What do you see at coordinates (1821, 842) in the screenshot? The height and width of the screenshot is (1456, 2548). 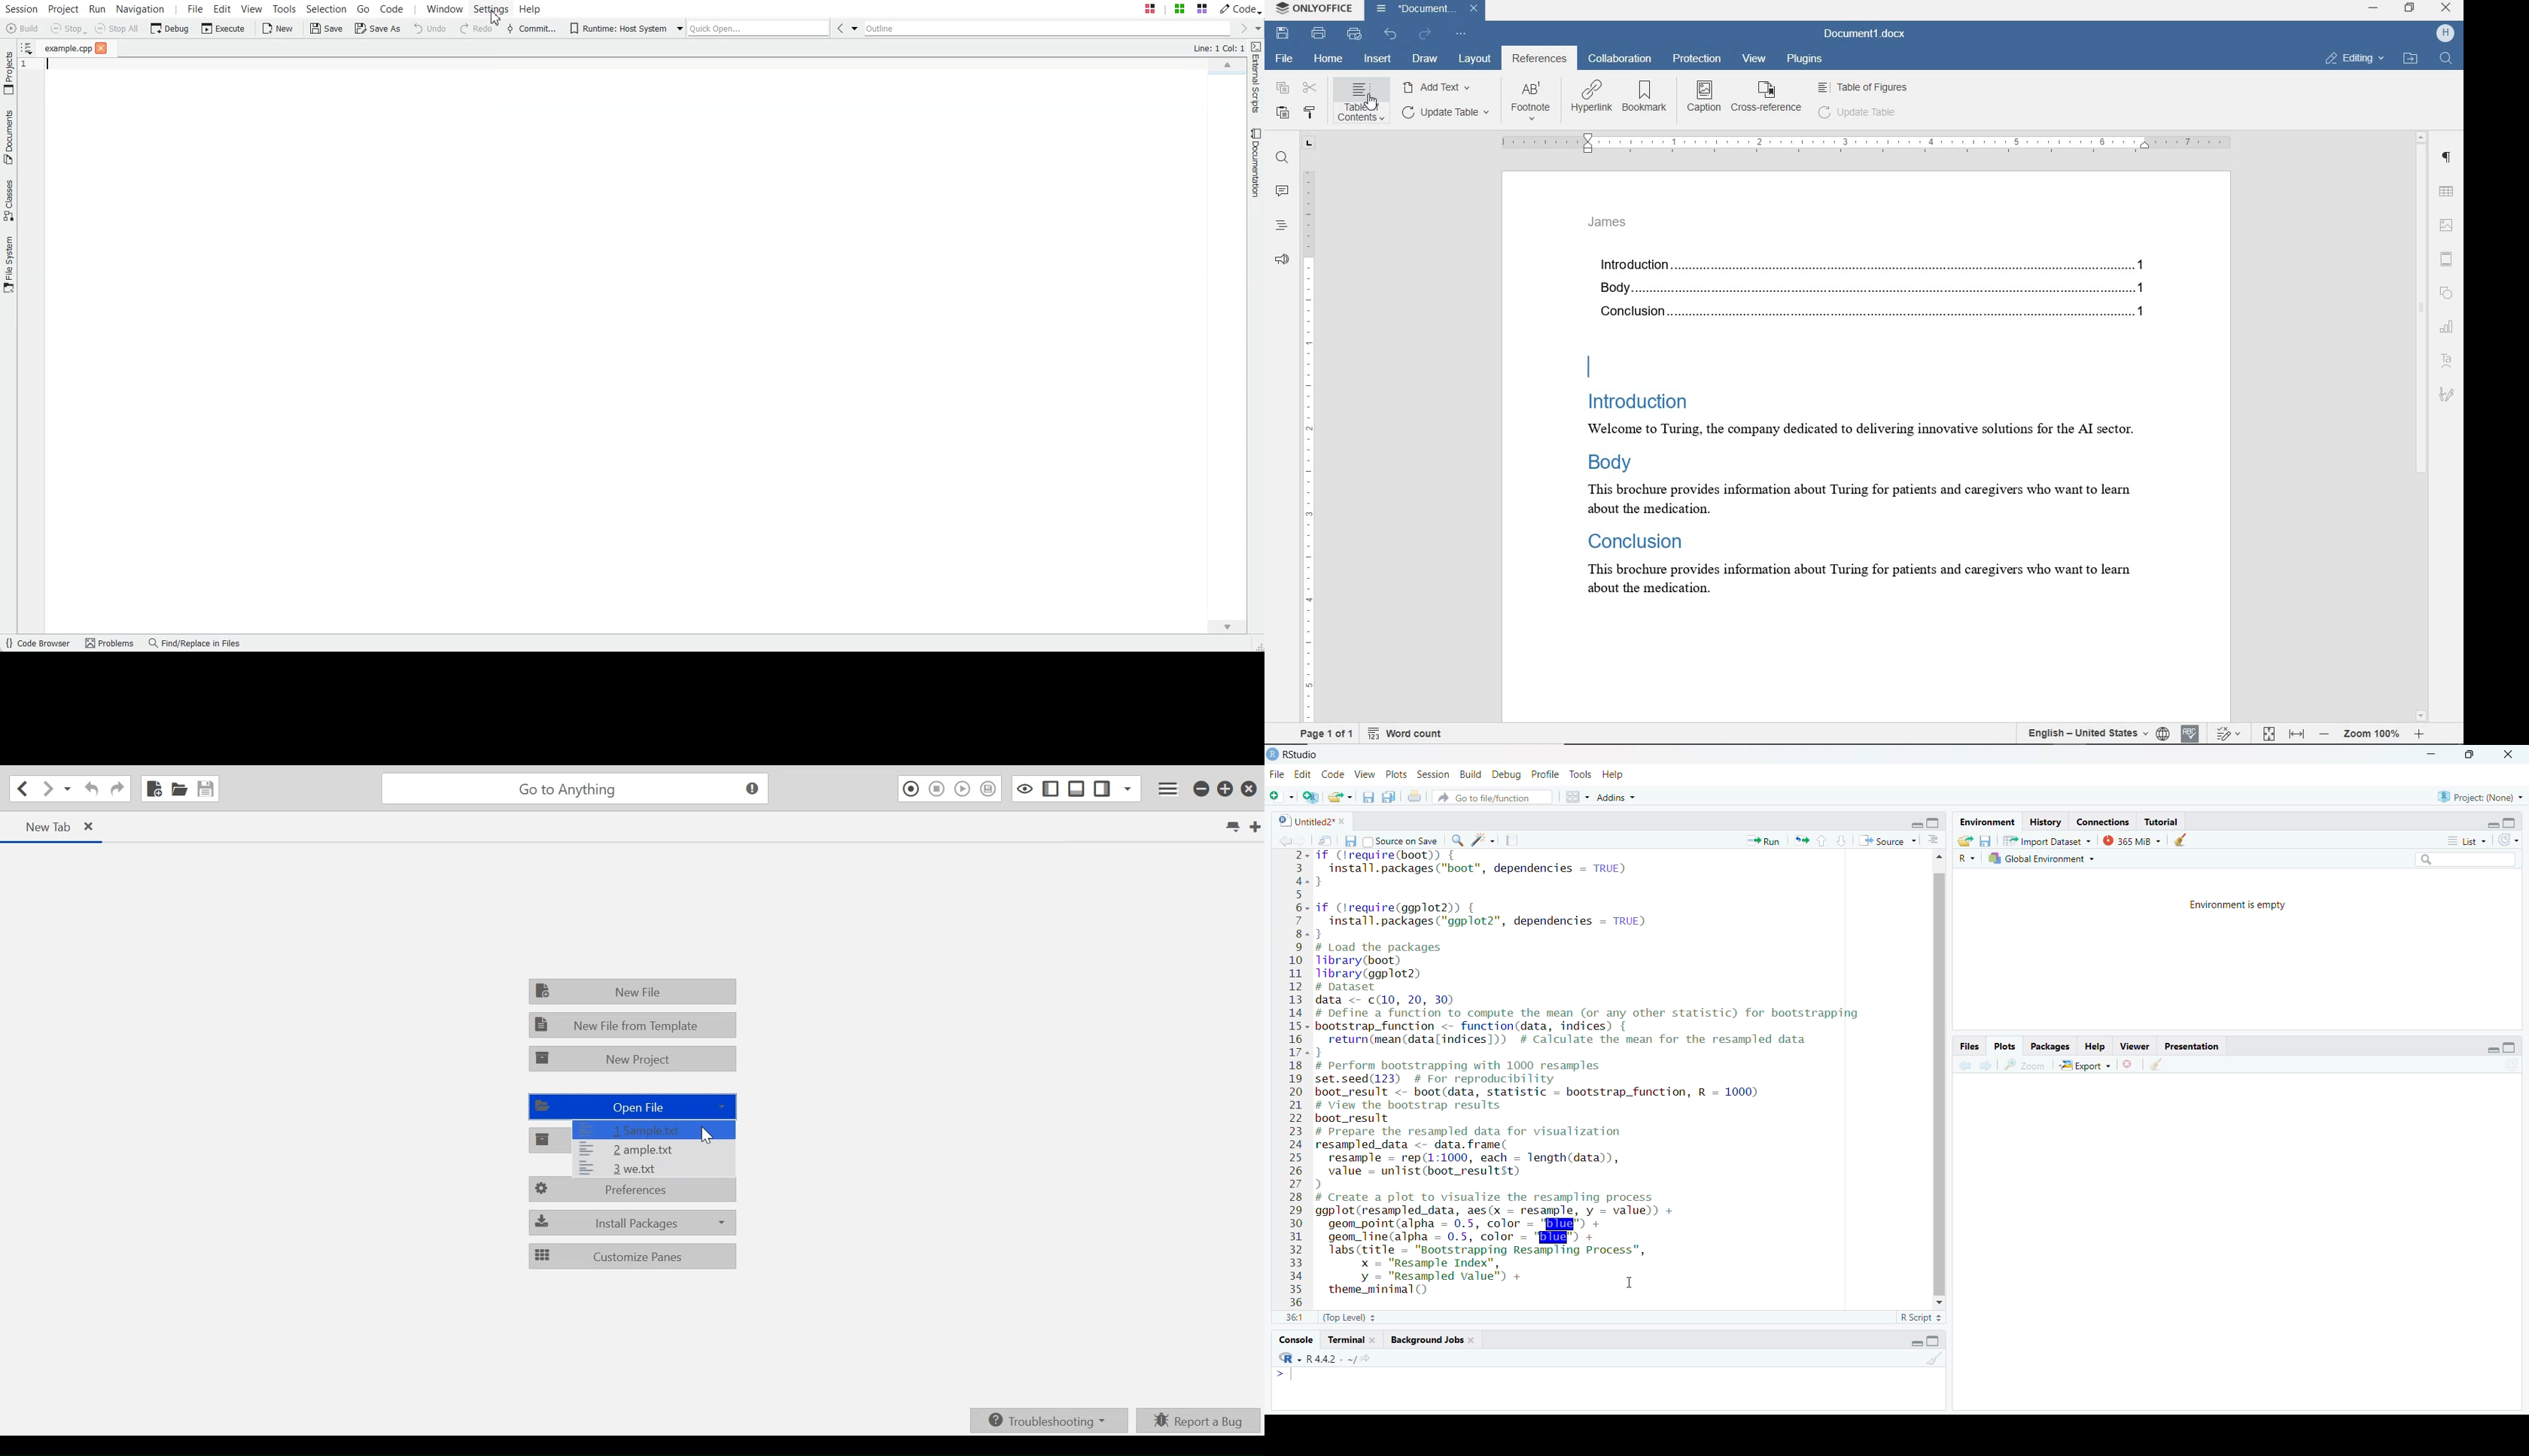 I see `go to previous section/chunk` at bounding box center [1821, 842].